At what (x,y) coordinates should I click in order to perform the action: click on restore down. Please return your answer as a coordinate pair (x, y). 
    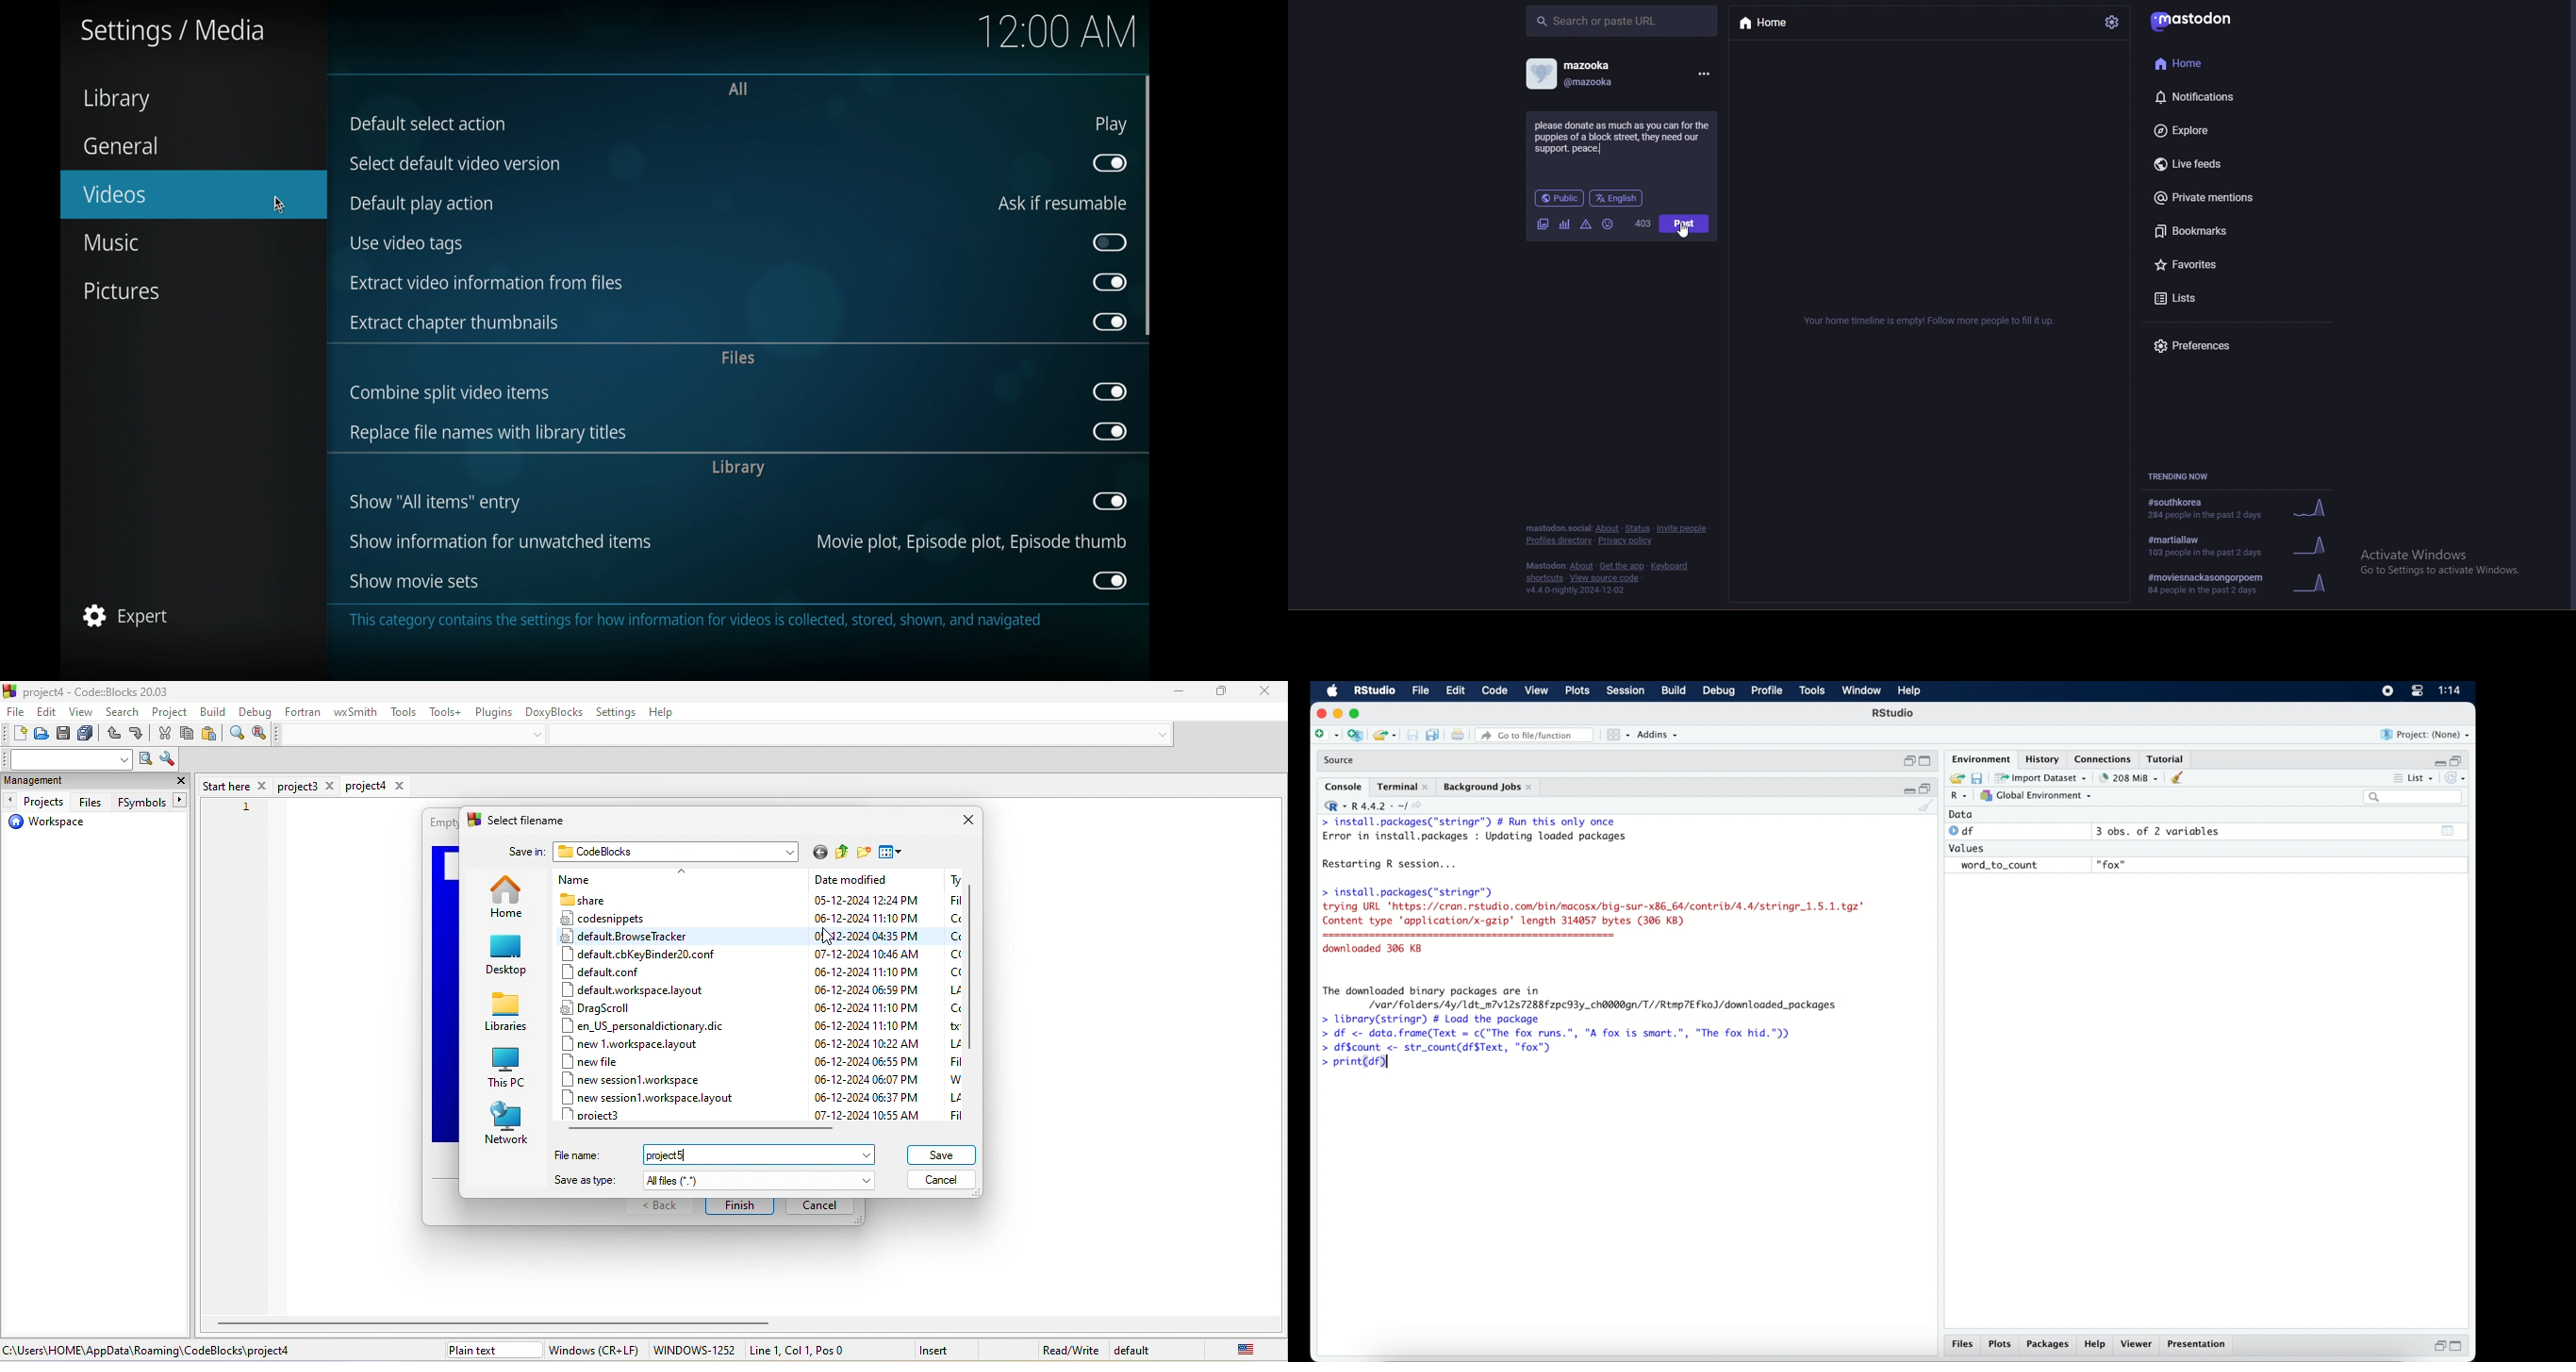
    Looking at the image, I should click on (1927, 788).